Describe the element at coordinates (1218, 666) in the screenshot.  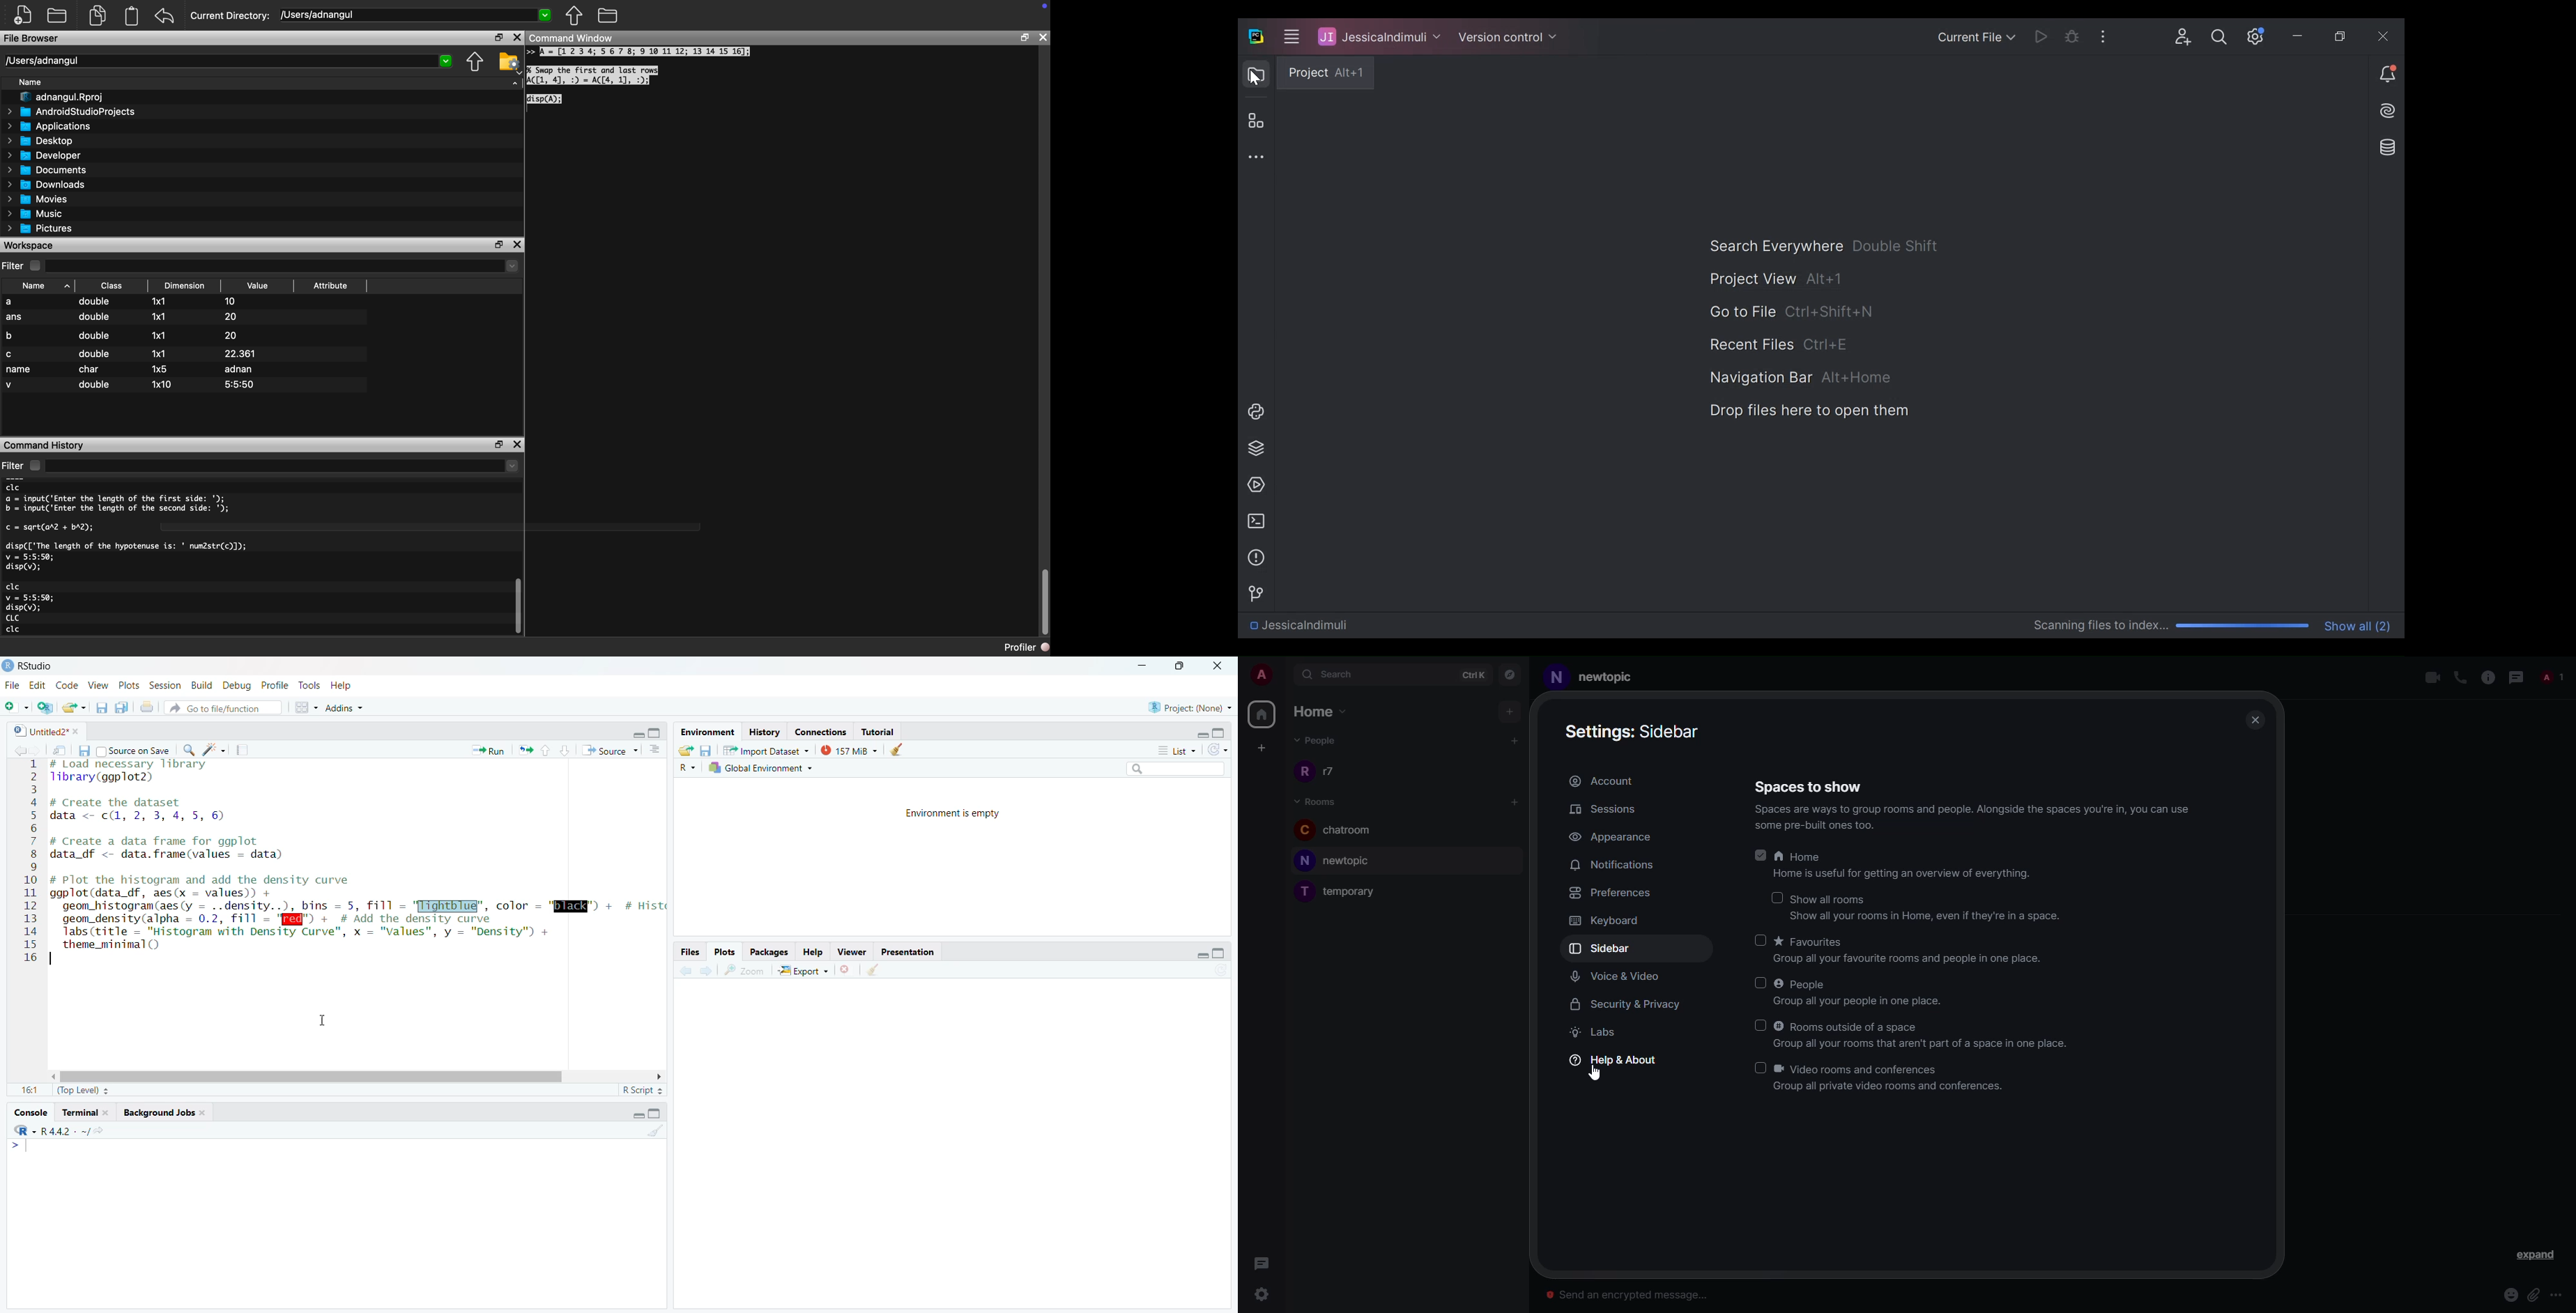
I see `close` at that location.